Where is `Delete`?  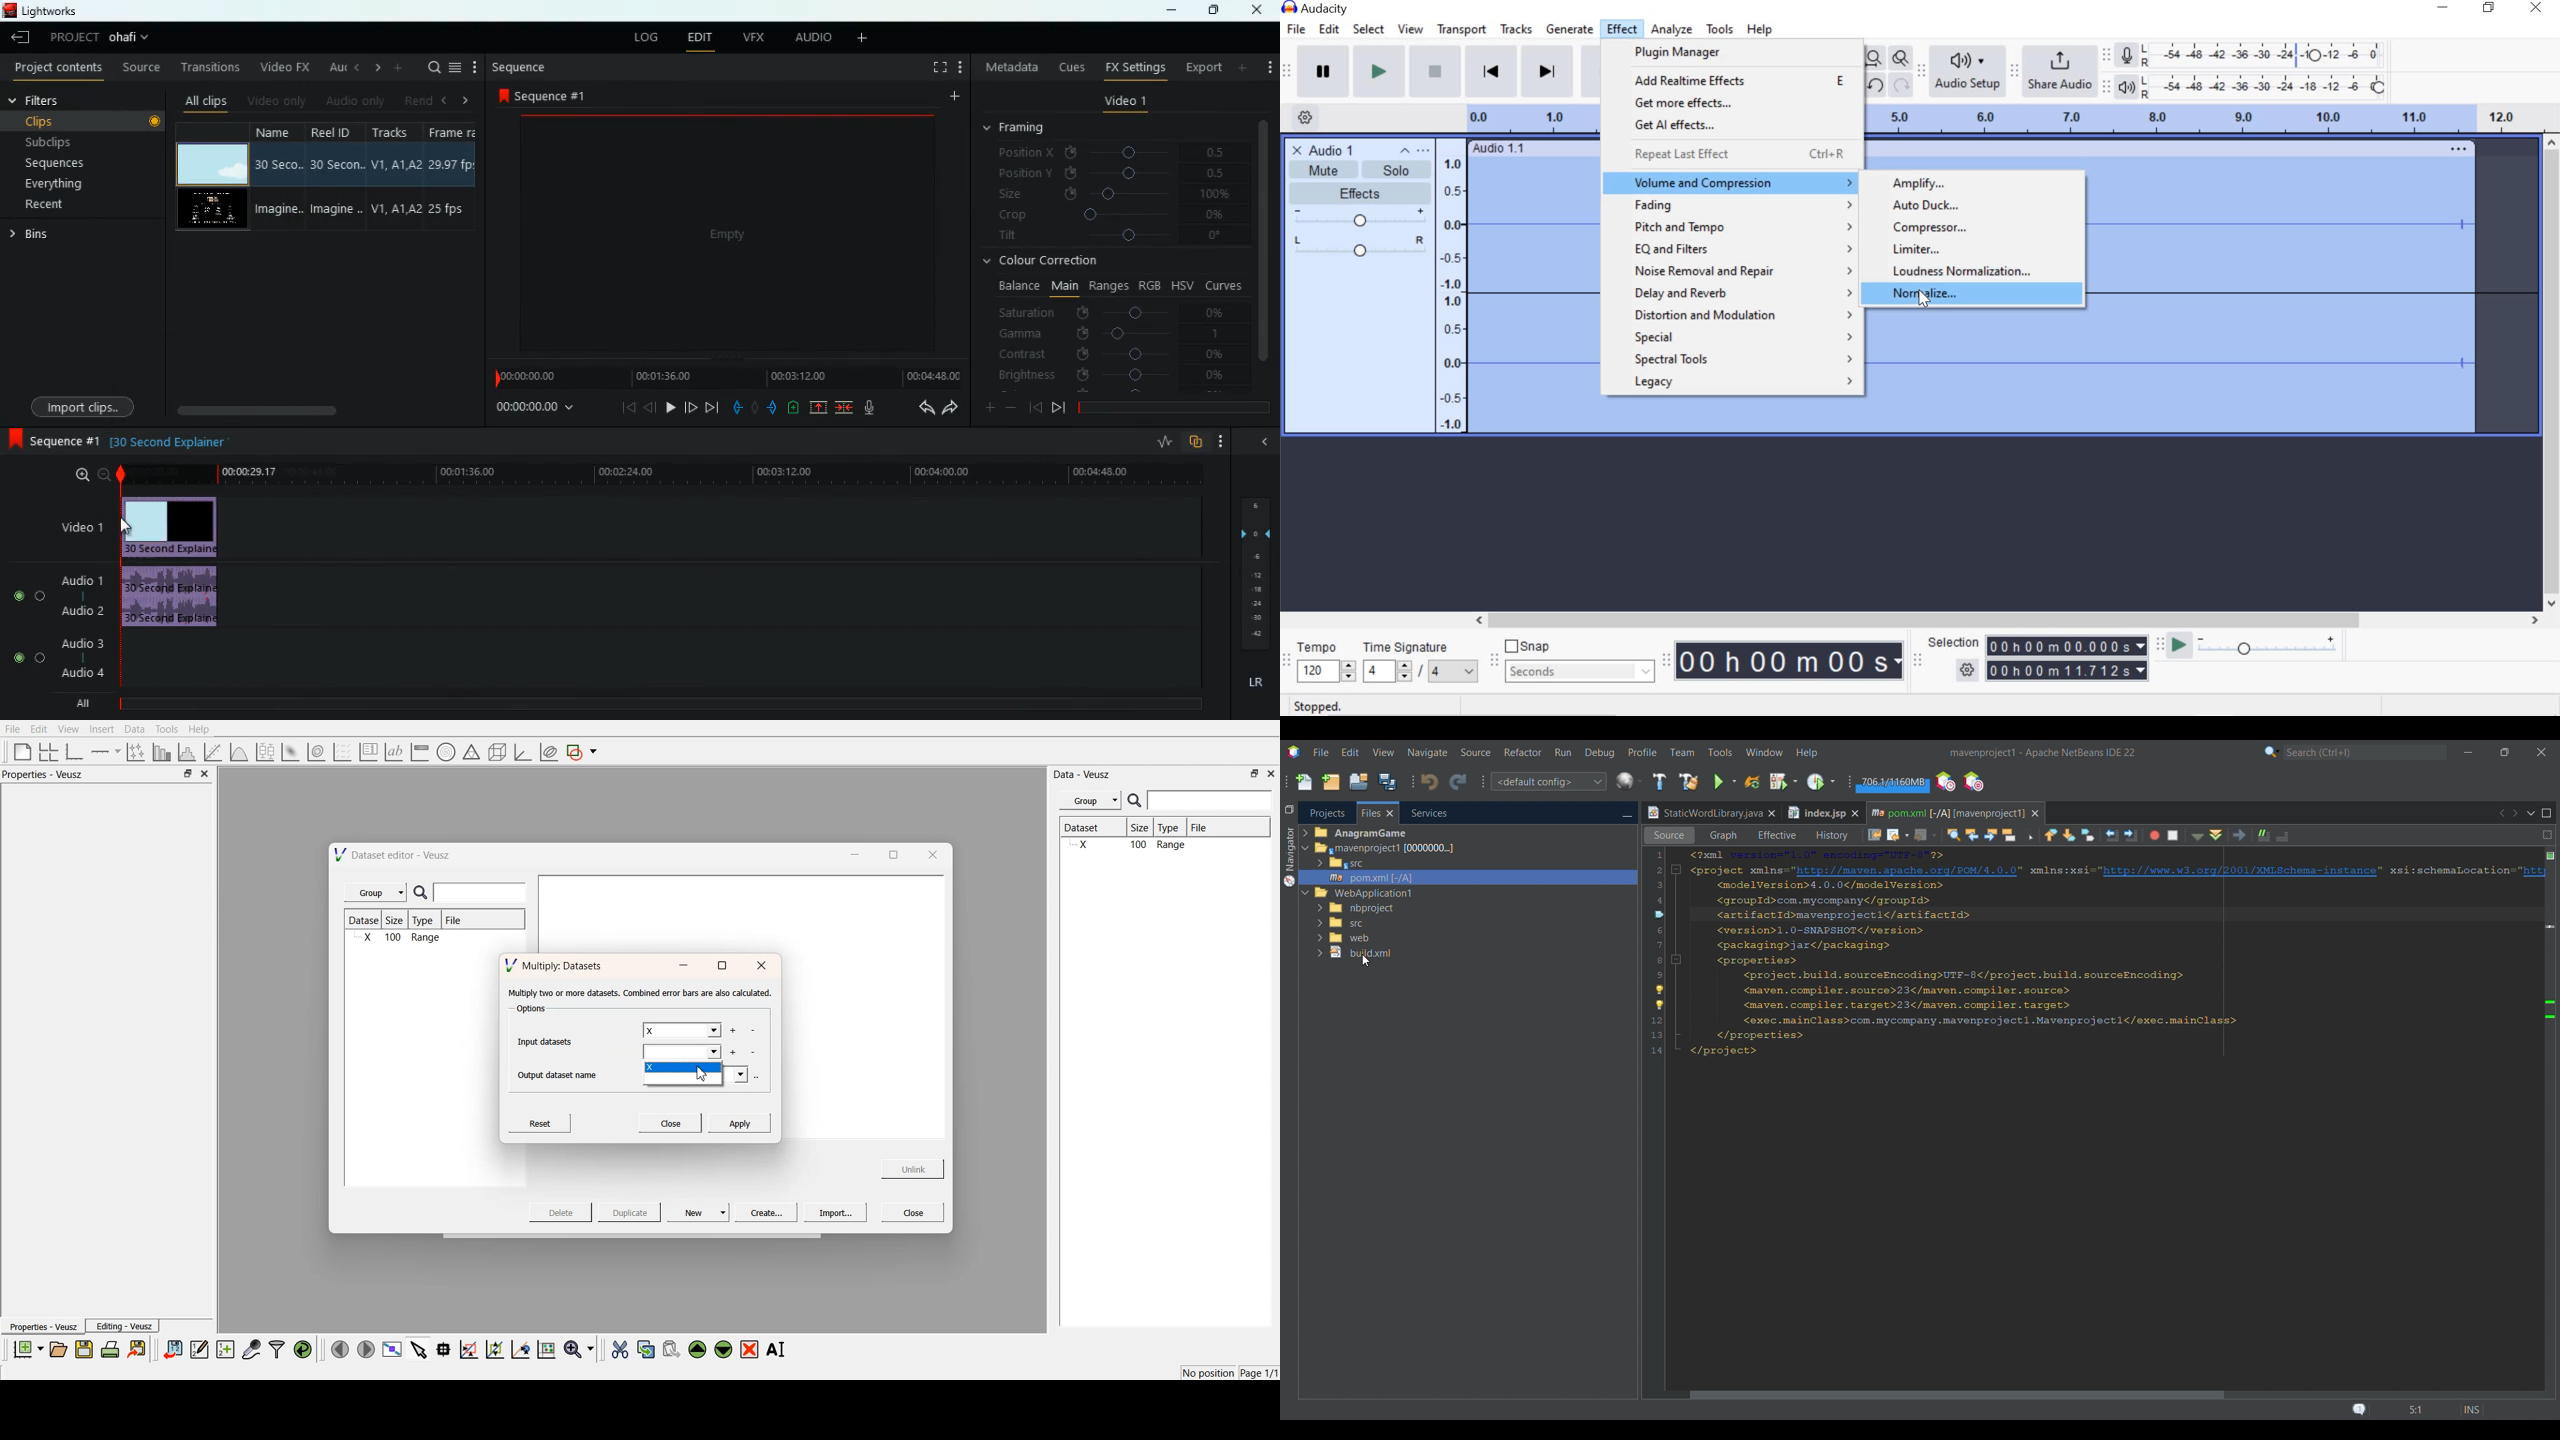
Delete is located at coordinates (562, 1211).